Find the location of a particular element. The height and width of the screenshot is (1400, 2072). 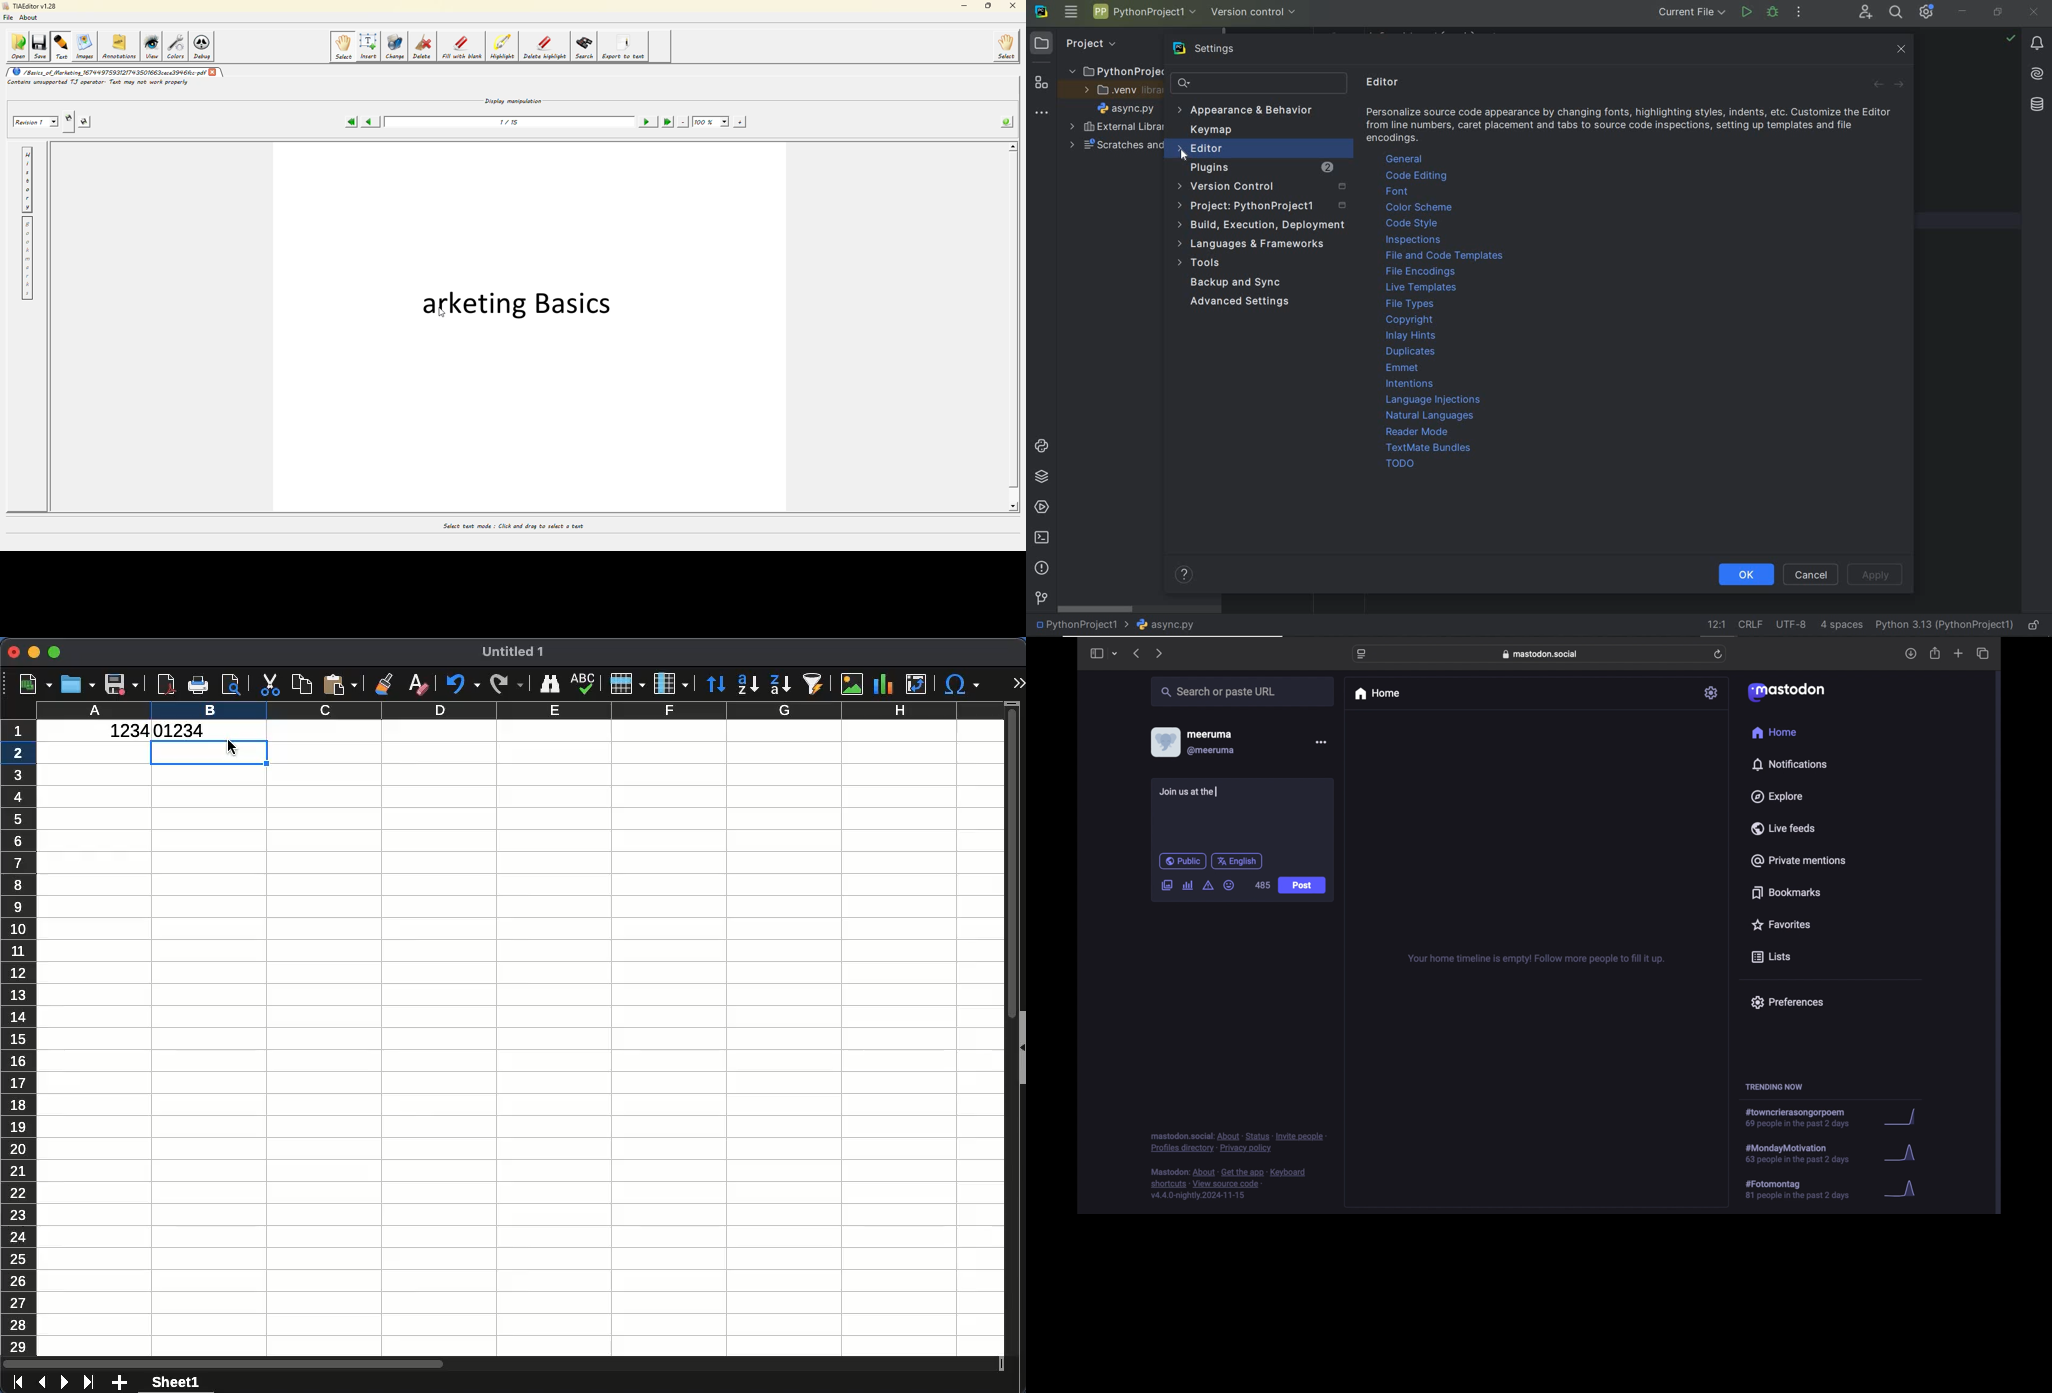

footnote is located at coordinates (1239, 1142).